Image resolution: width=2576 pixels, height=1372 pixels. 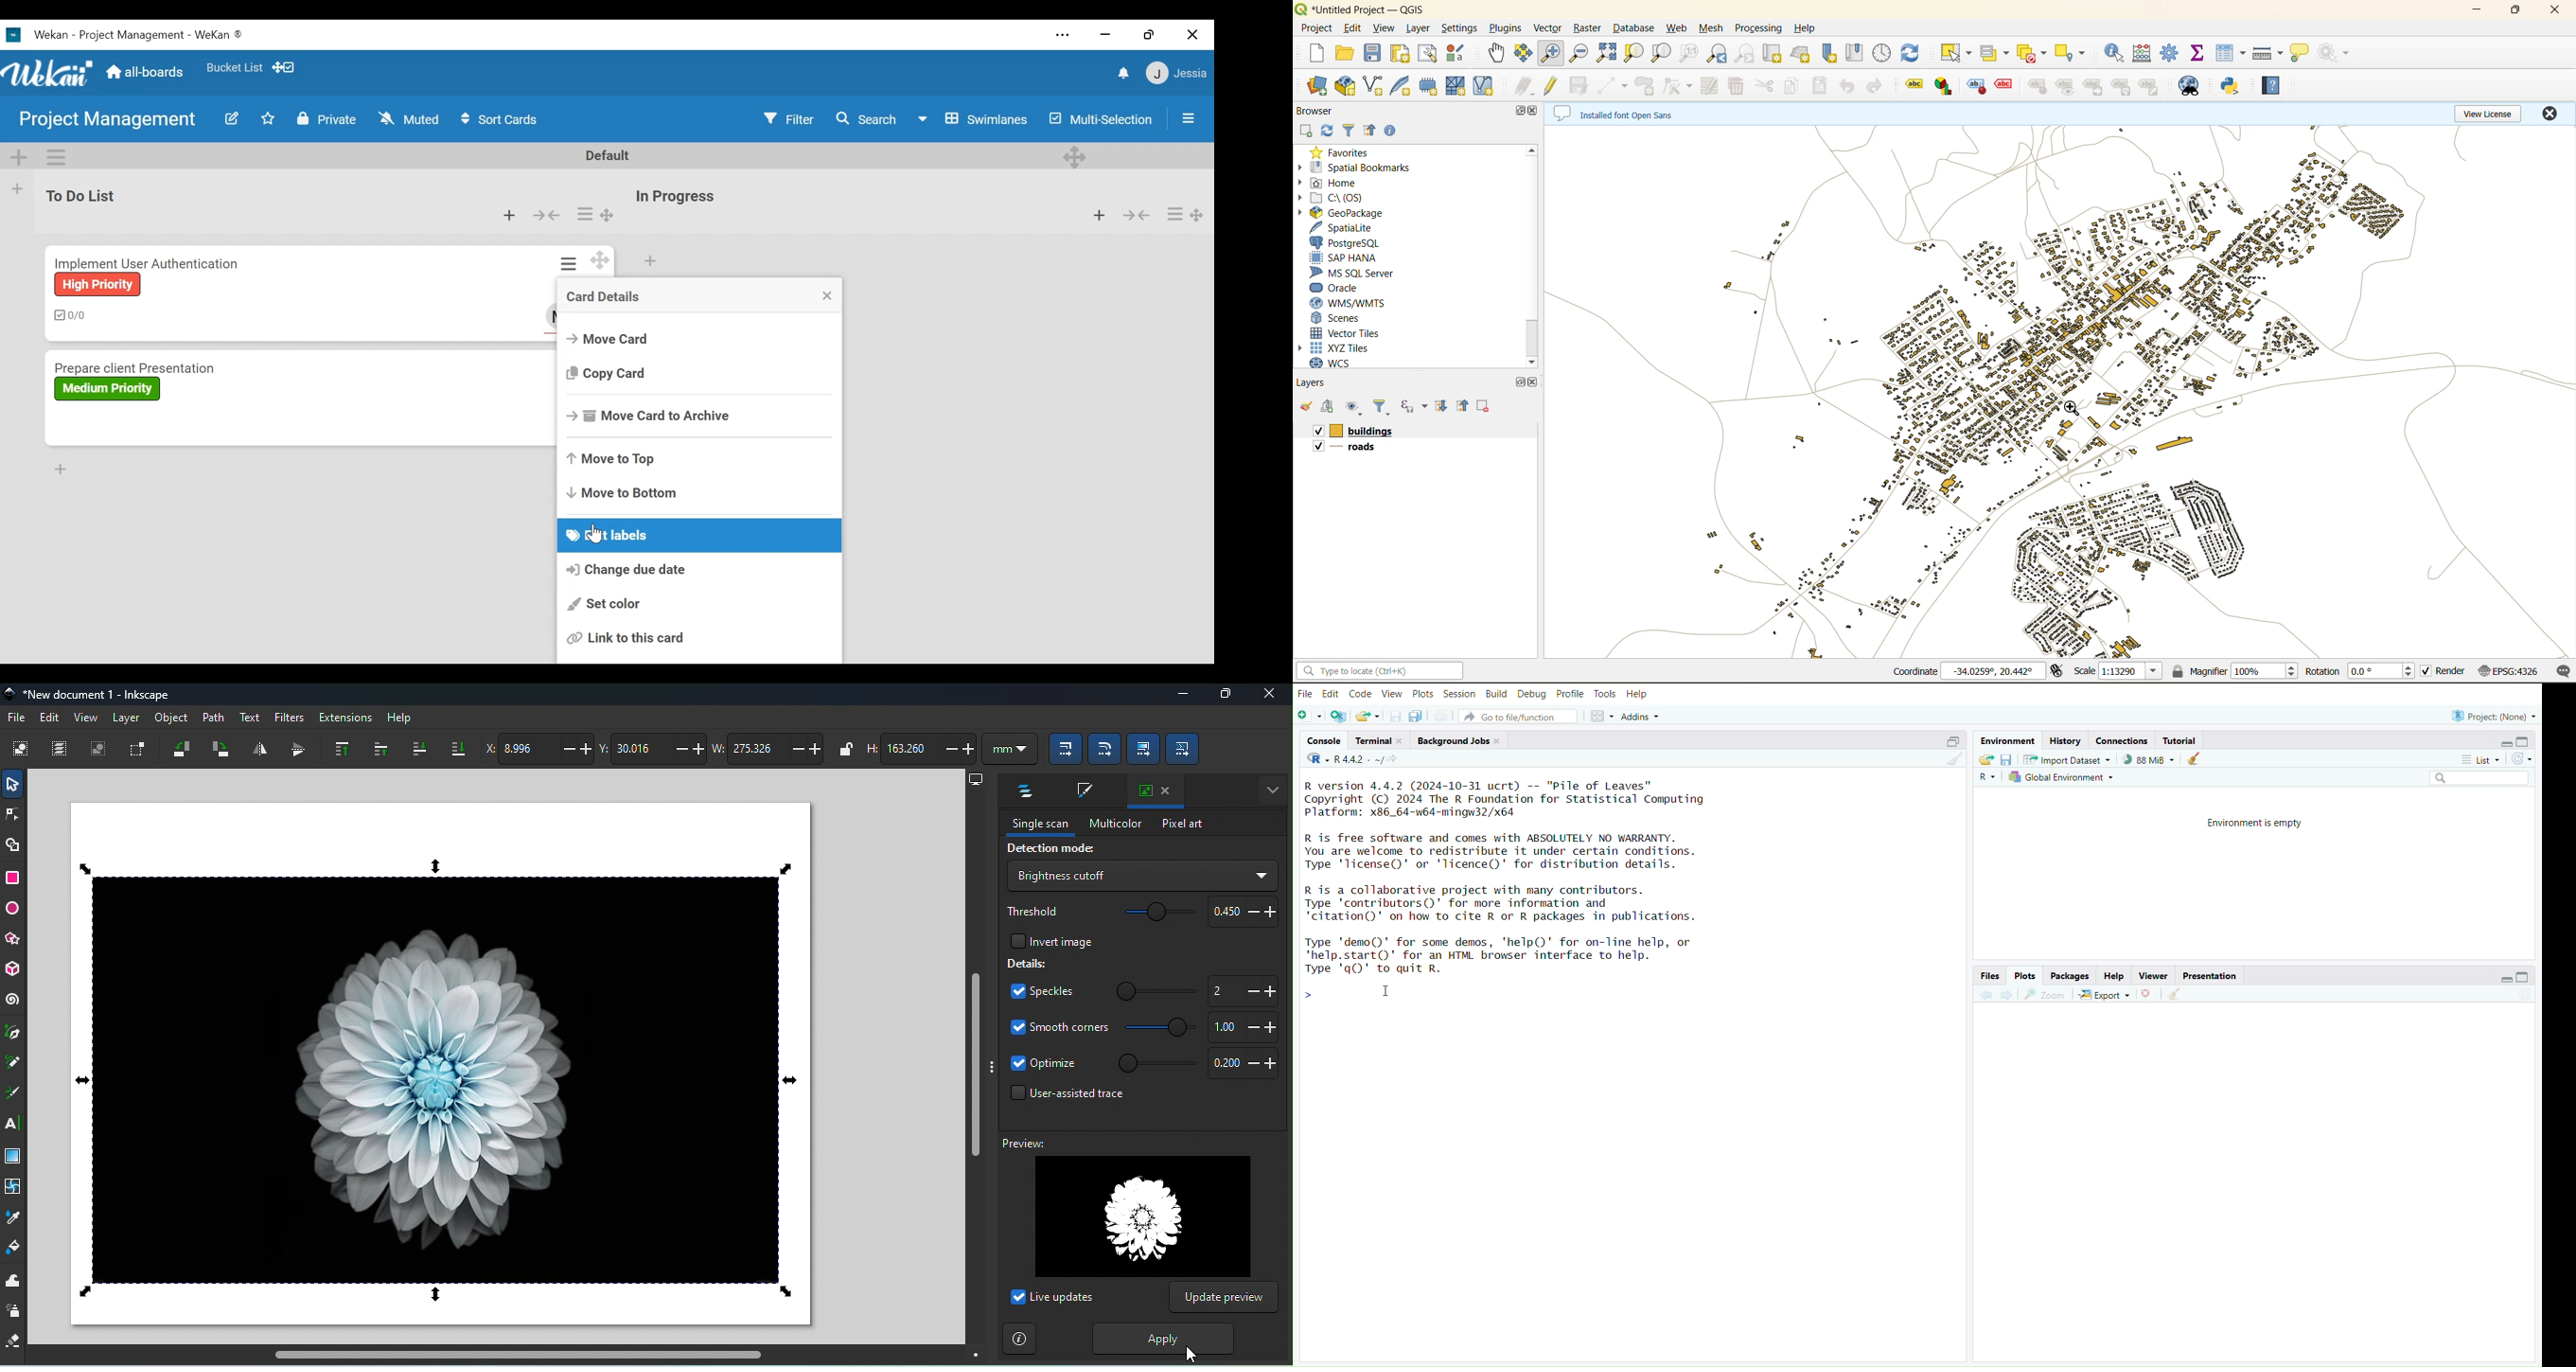 I want to click on edits, so click(x=1522, y=86).